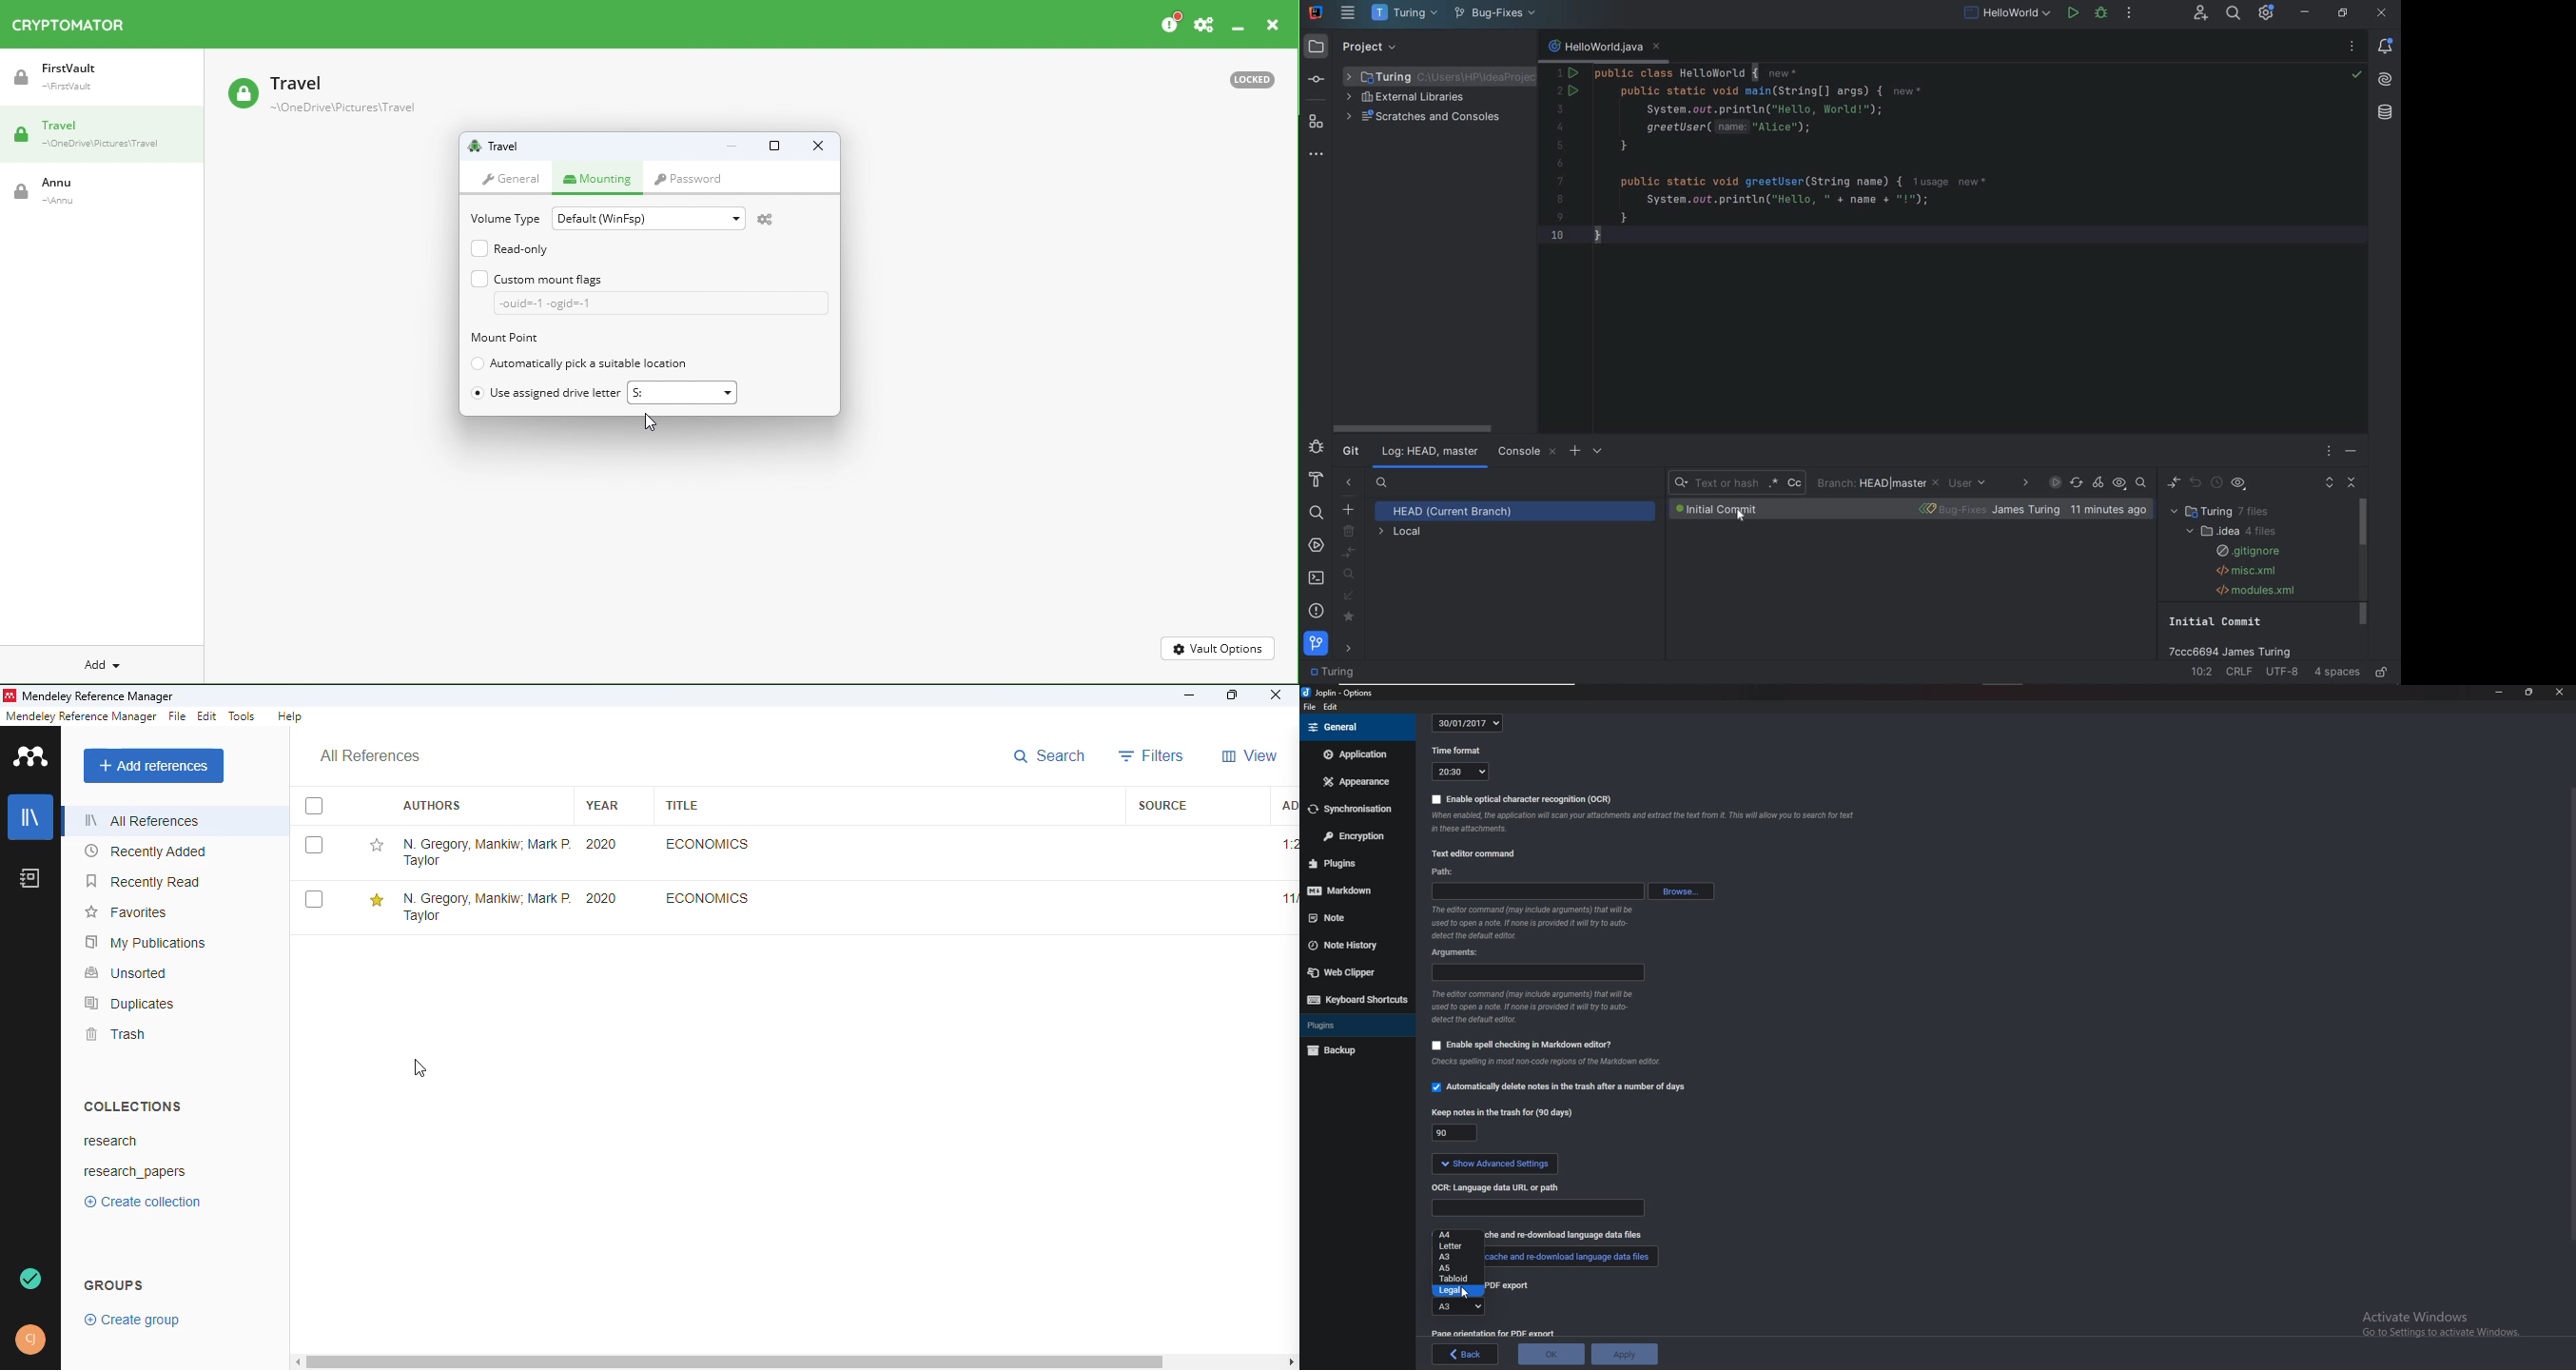 The width and height of the screenshot is (2576, 1372). I want to click on notebook, so click(29, 877).